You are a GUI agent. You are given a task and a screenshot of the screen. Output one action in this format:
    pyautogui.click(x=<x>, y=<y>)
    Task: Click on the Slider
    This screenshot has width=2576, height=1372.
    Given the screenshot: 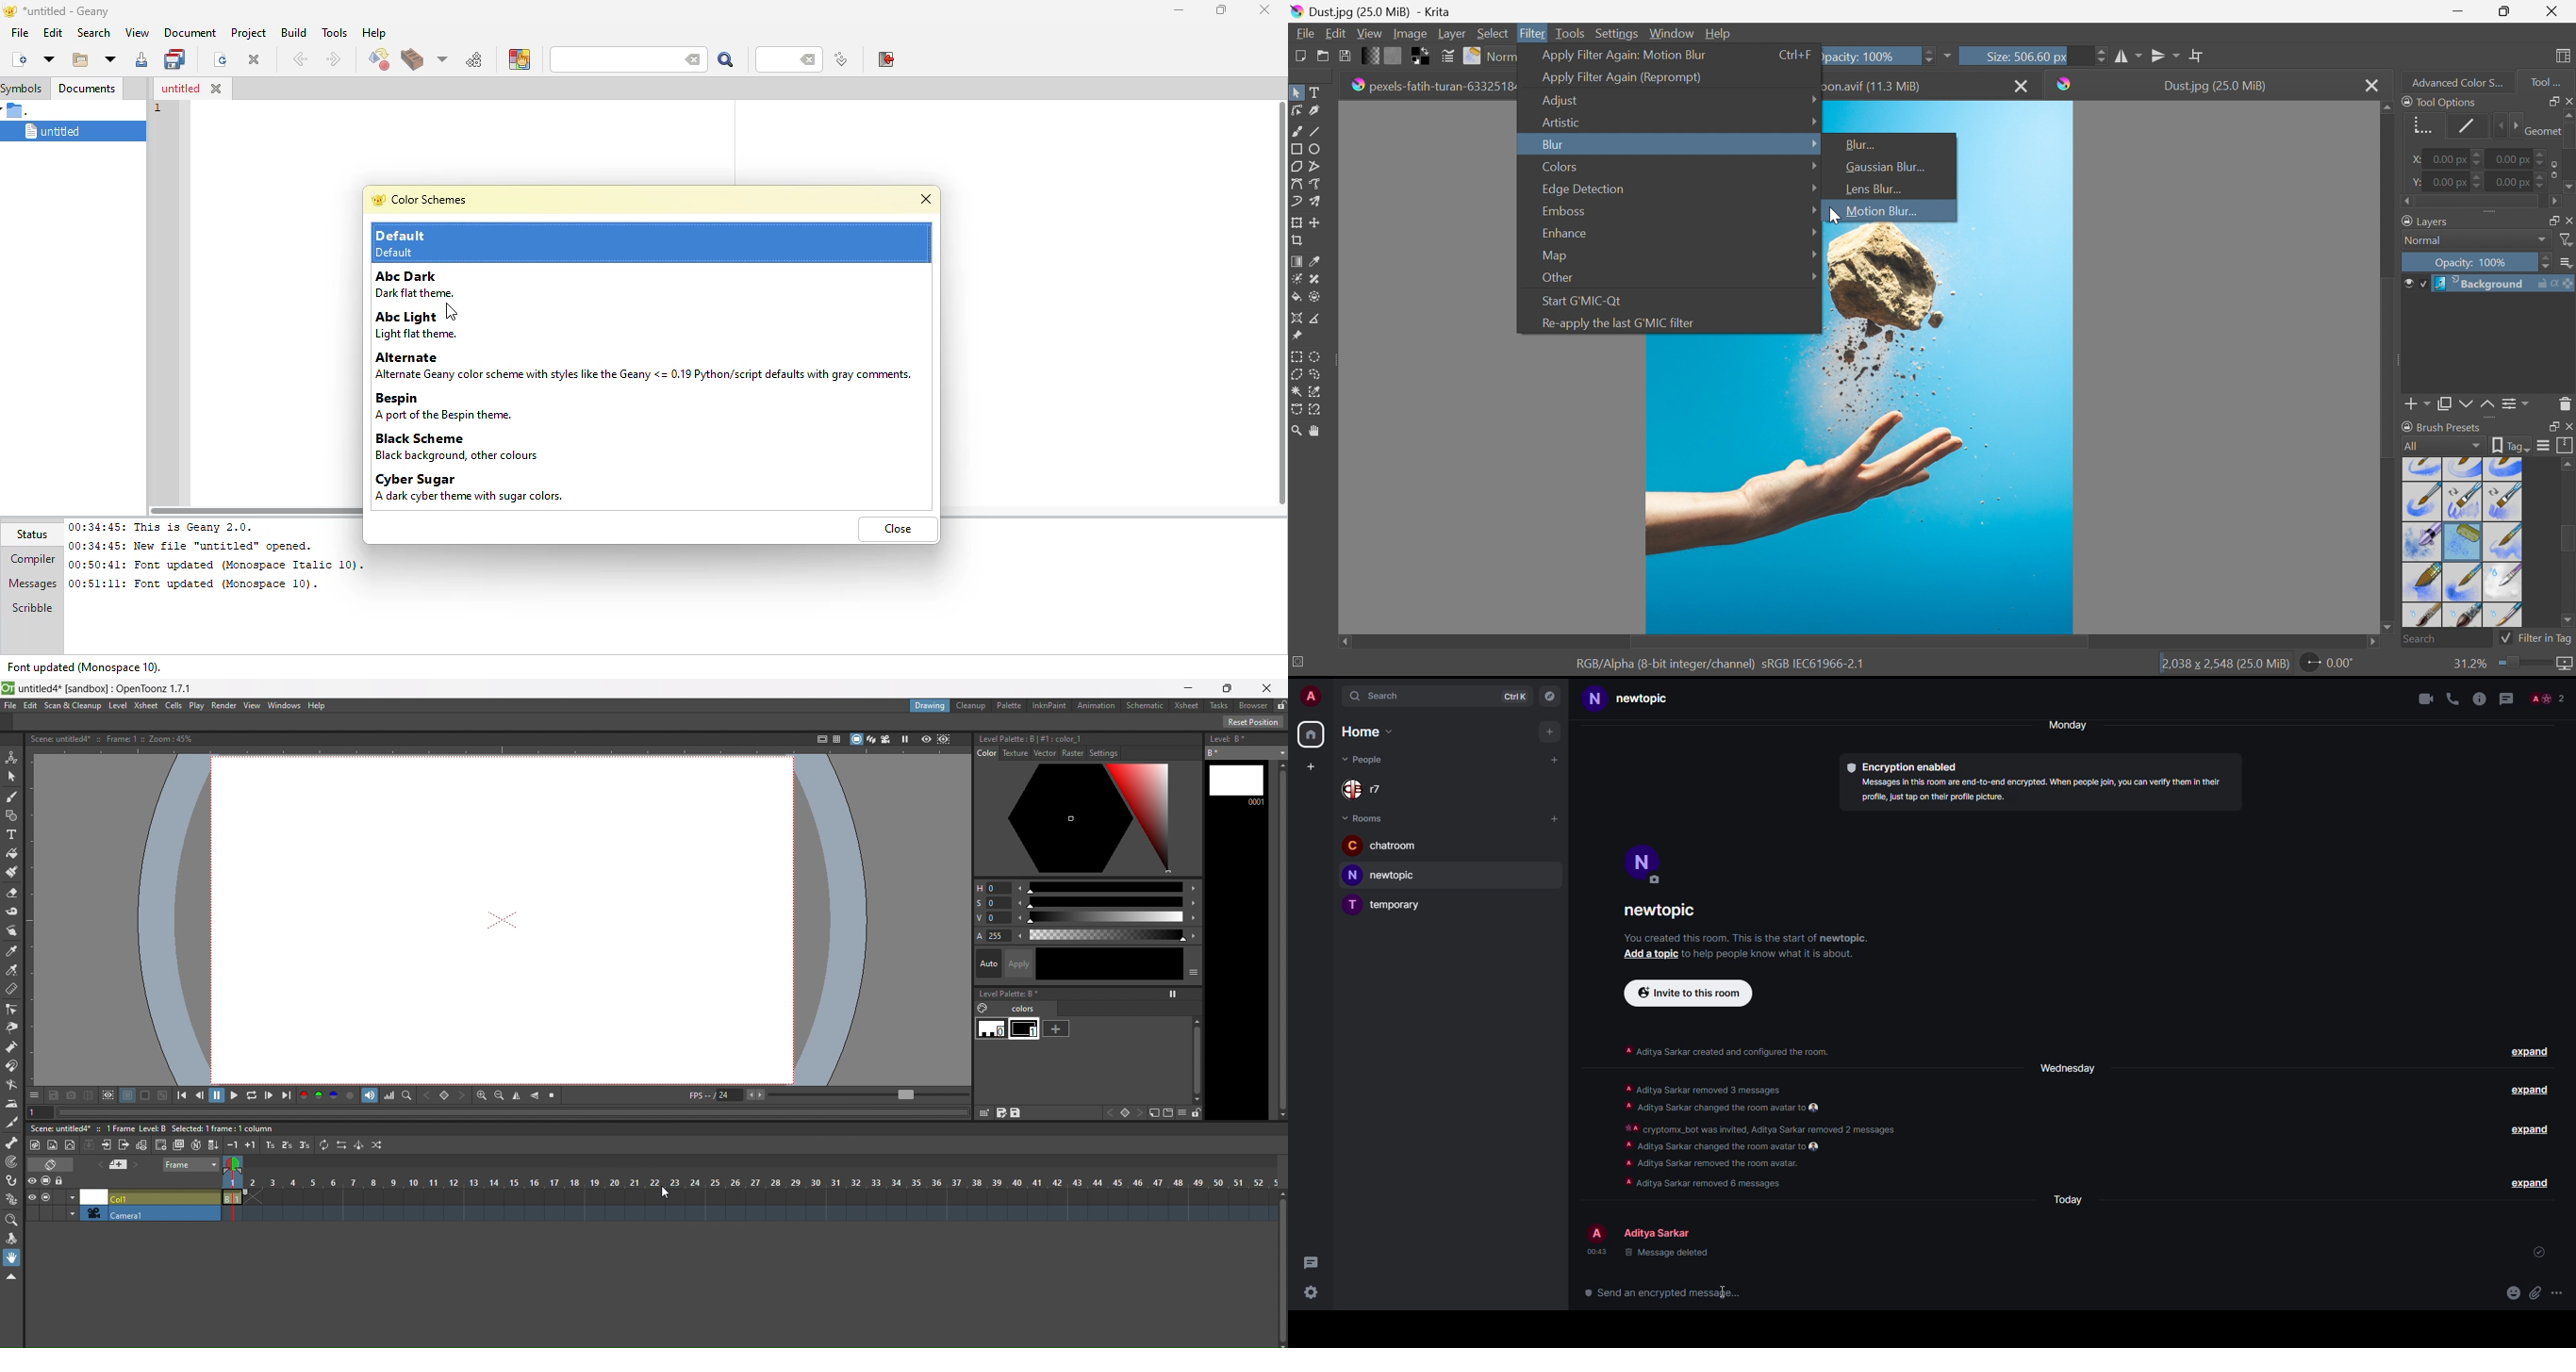 What is the action you would take?
    pyautogui.click(x=2101, y=55)
    